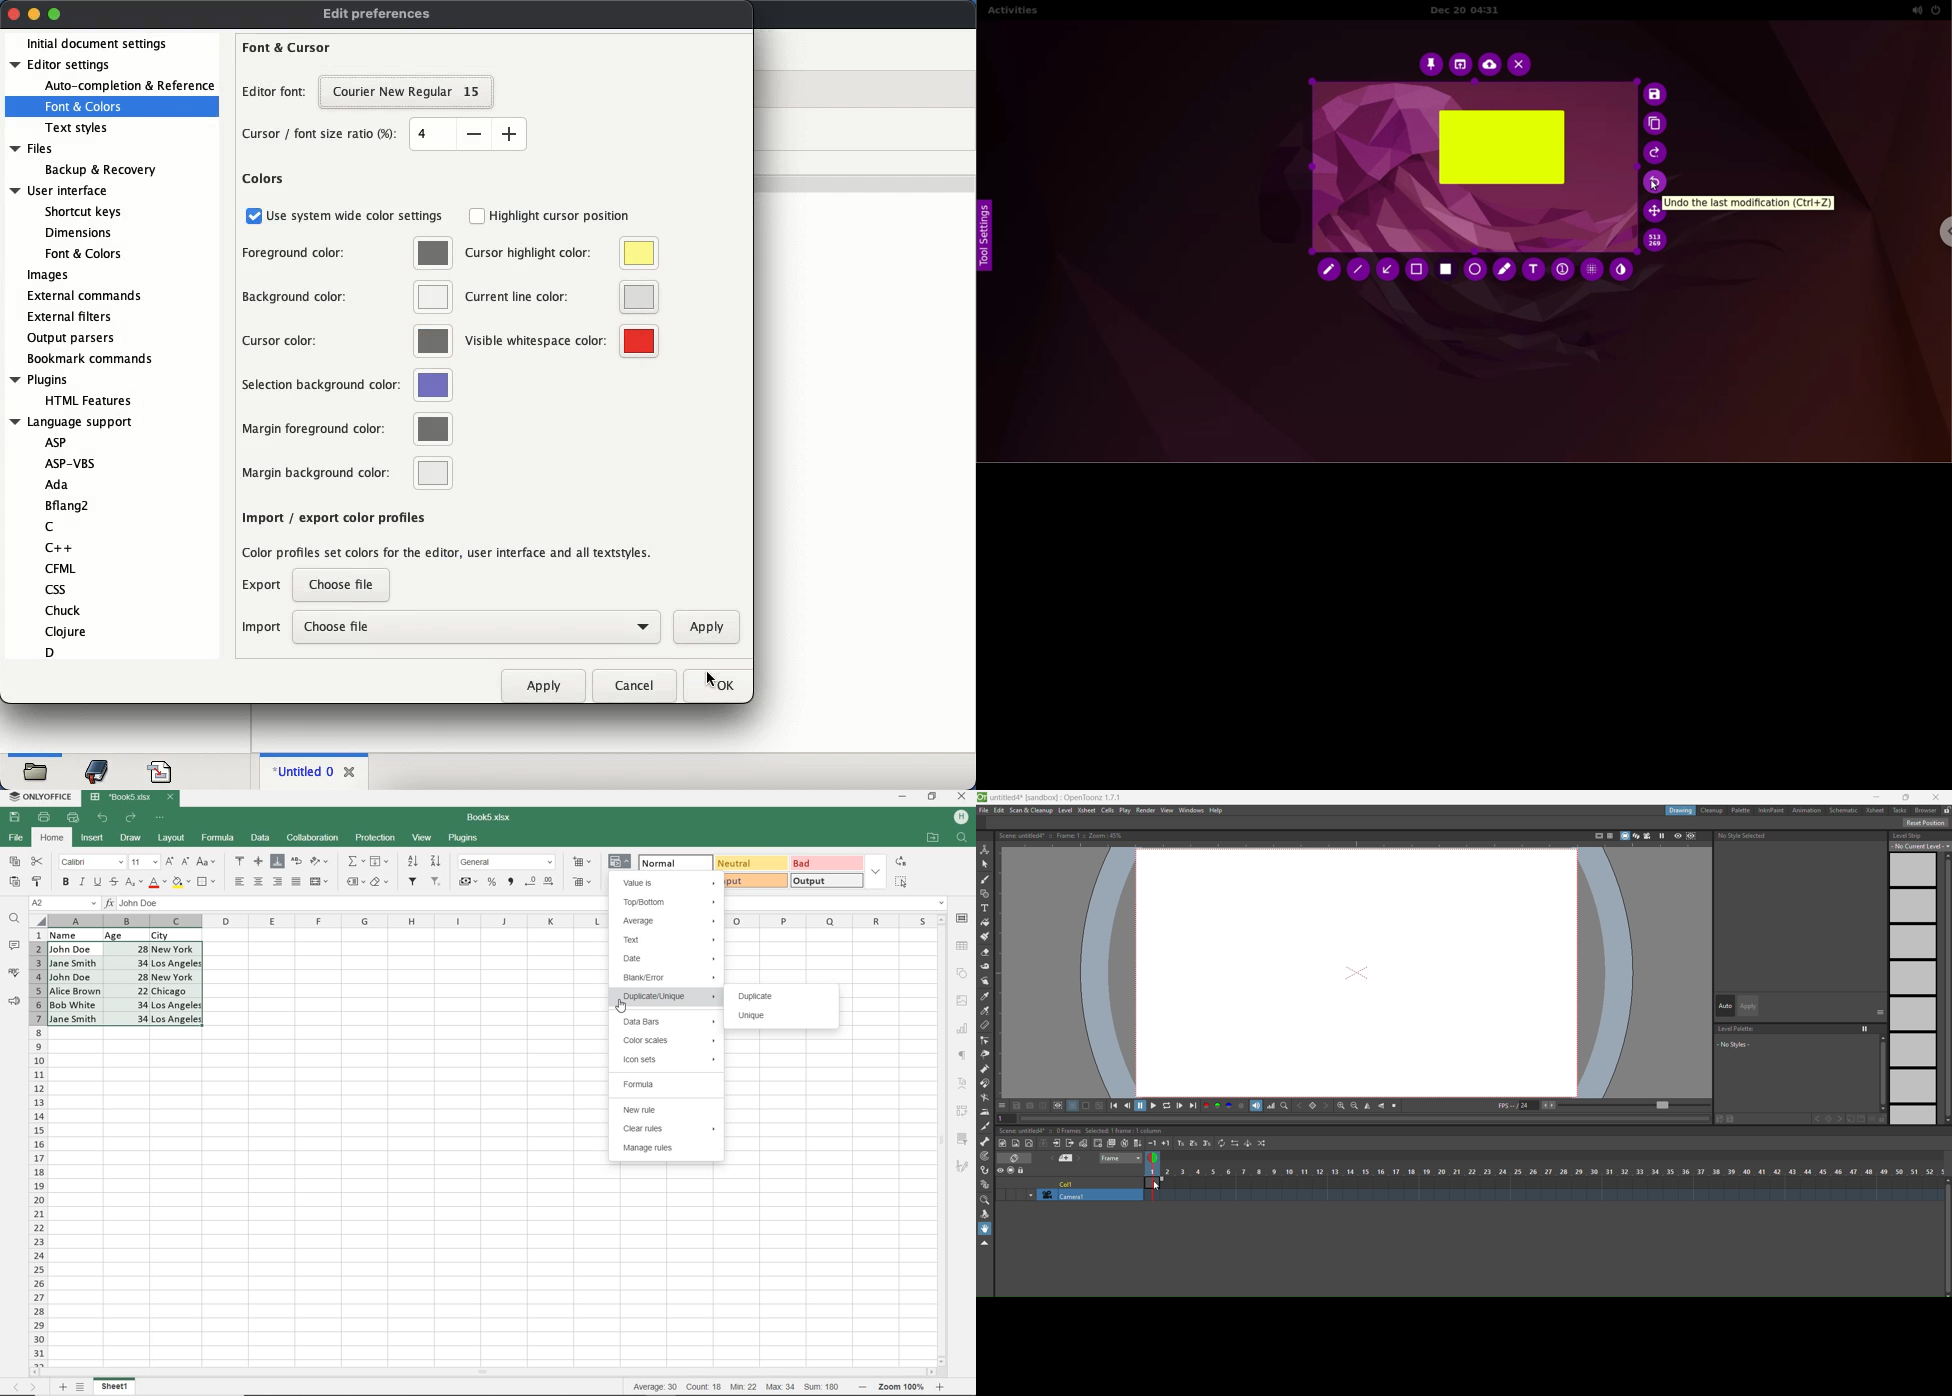  What do you see at coordinates (323, 136) in the screenshot?
I see `cursor font size ratio` at bounding box center [323, 136].